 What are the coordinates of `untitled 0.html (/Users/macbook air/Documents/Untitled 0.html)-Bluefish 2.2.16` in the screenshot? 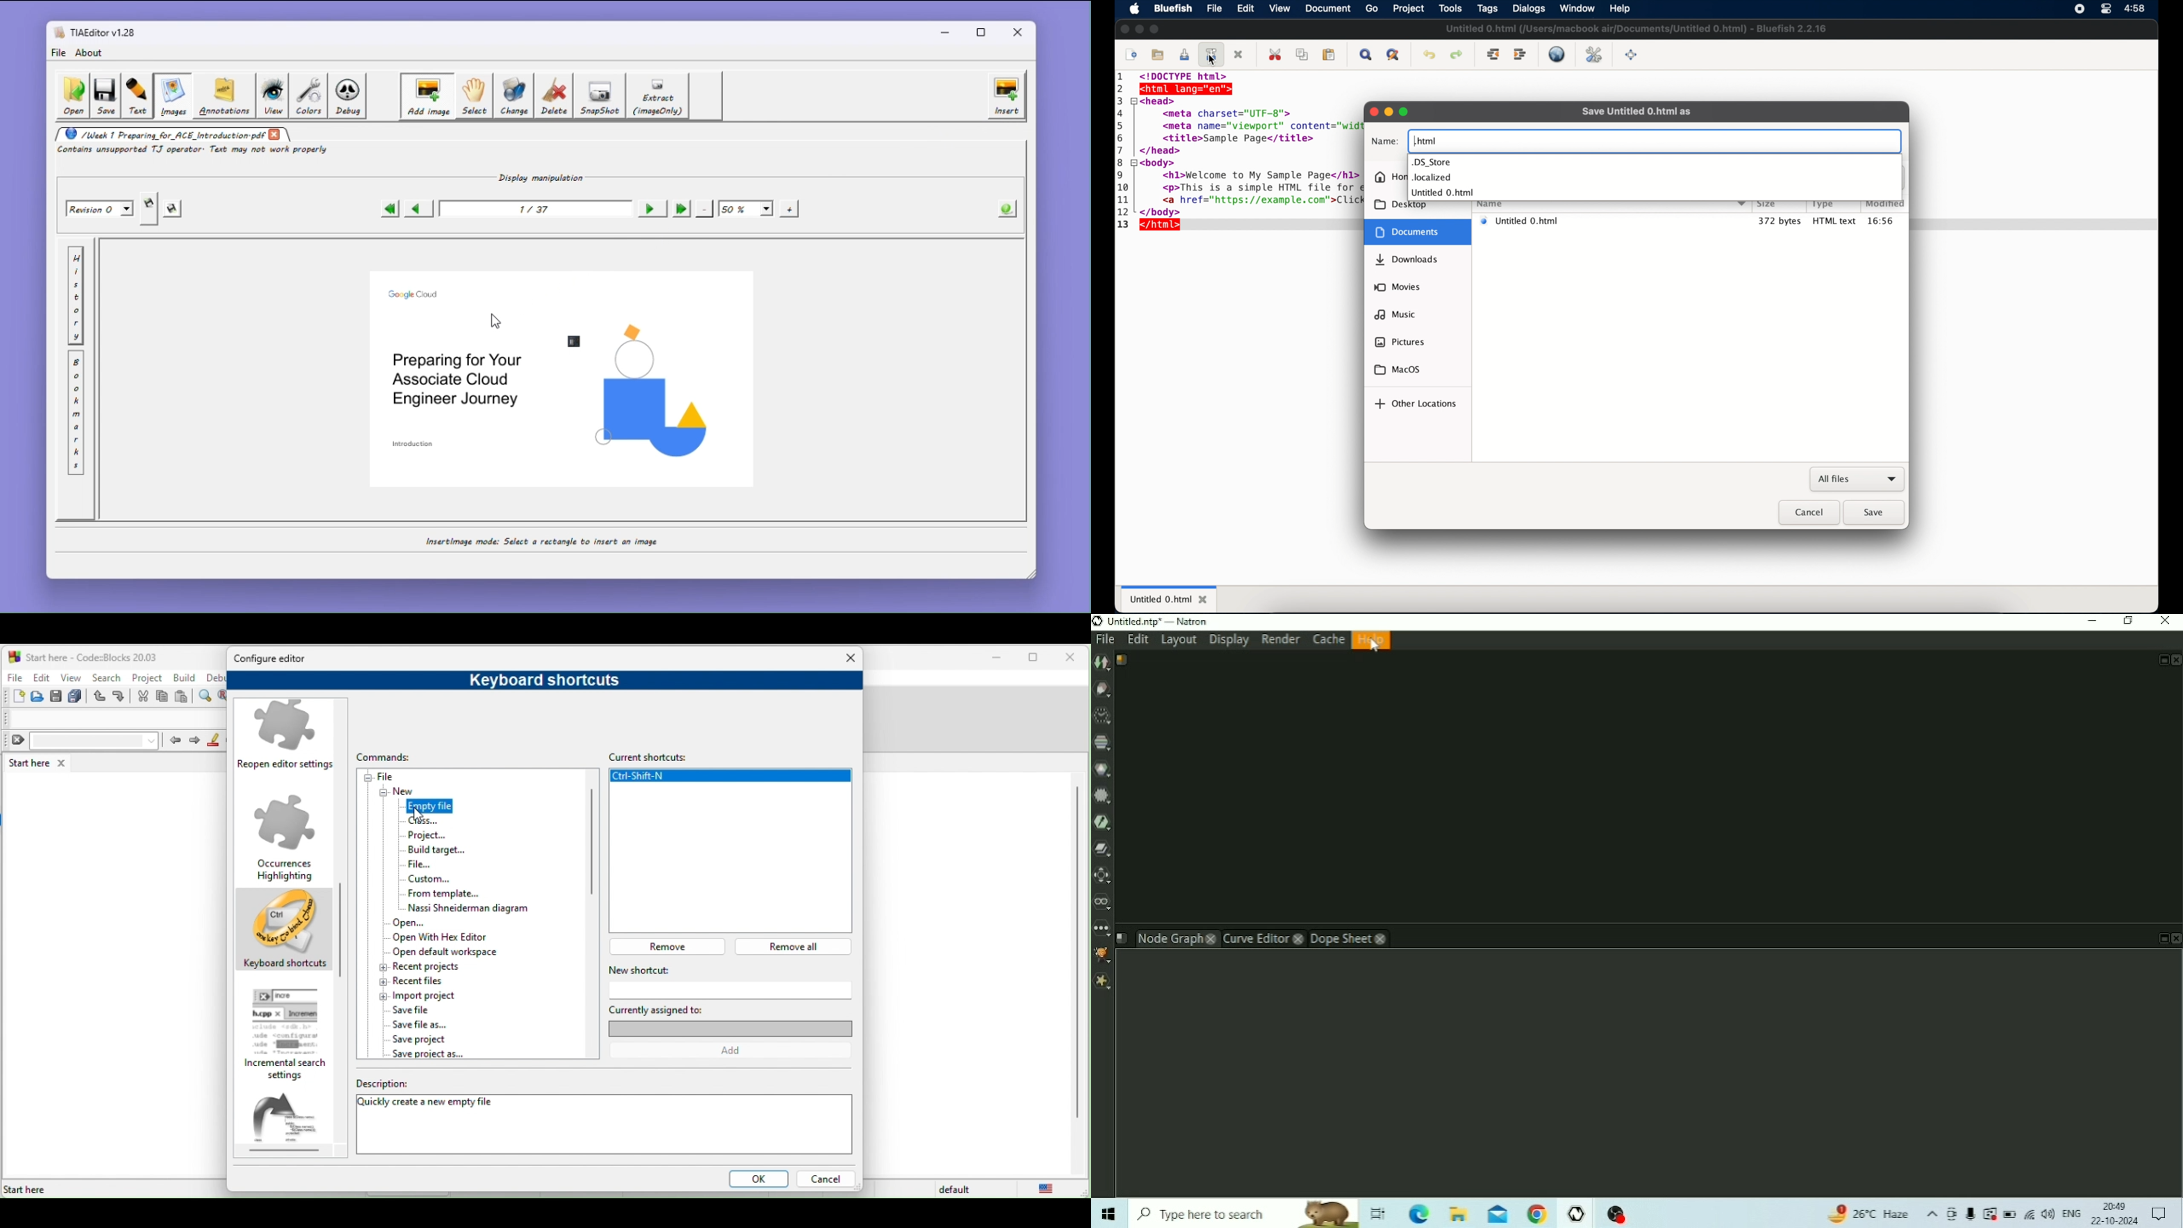 It's located at (1641, 28).